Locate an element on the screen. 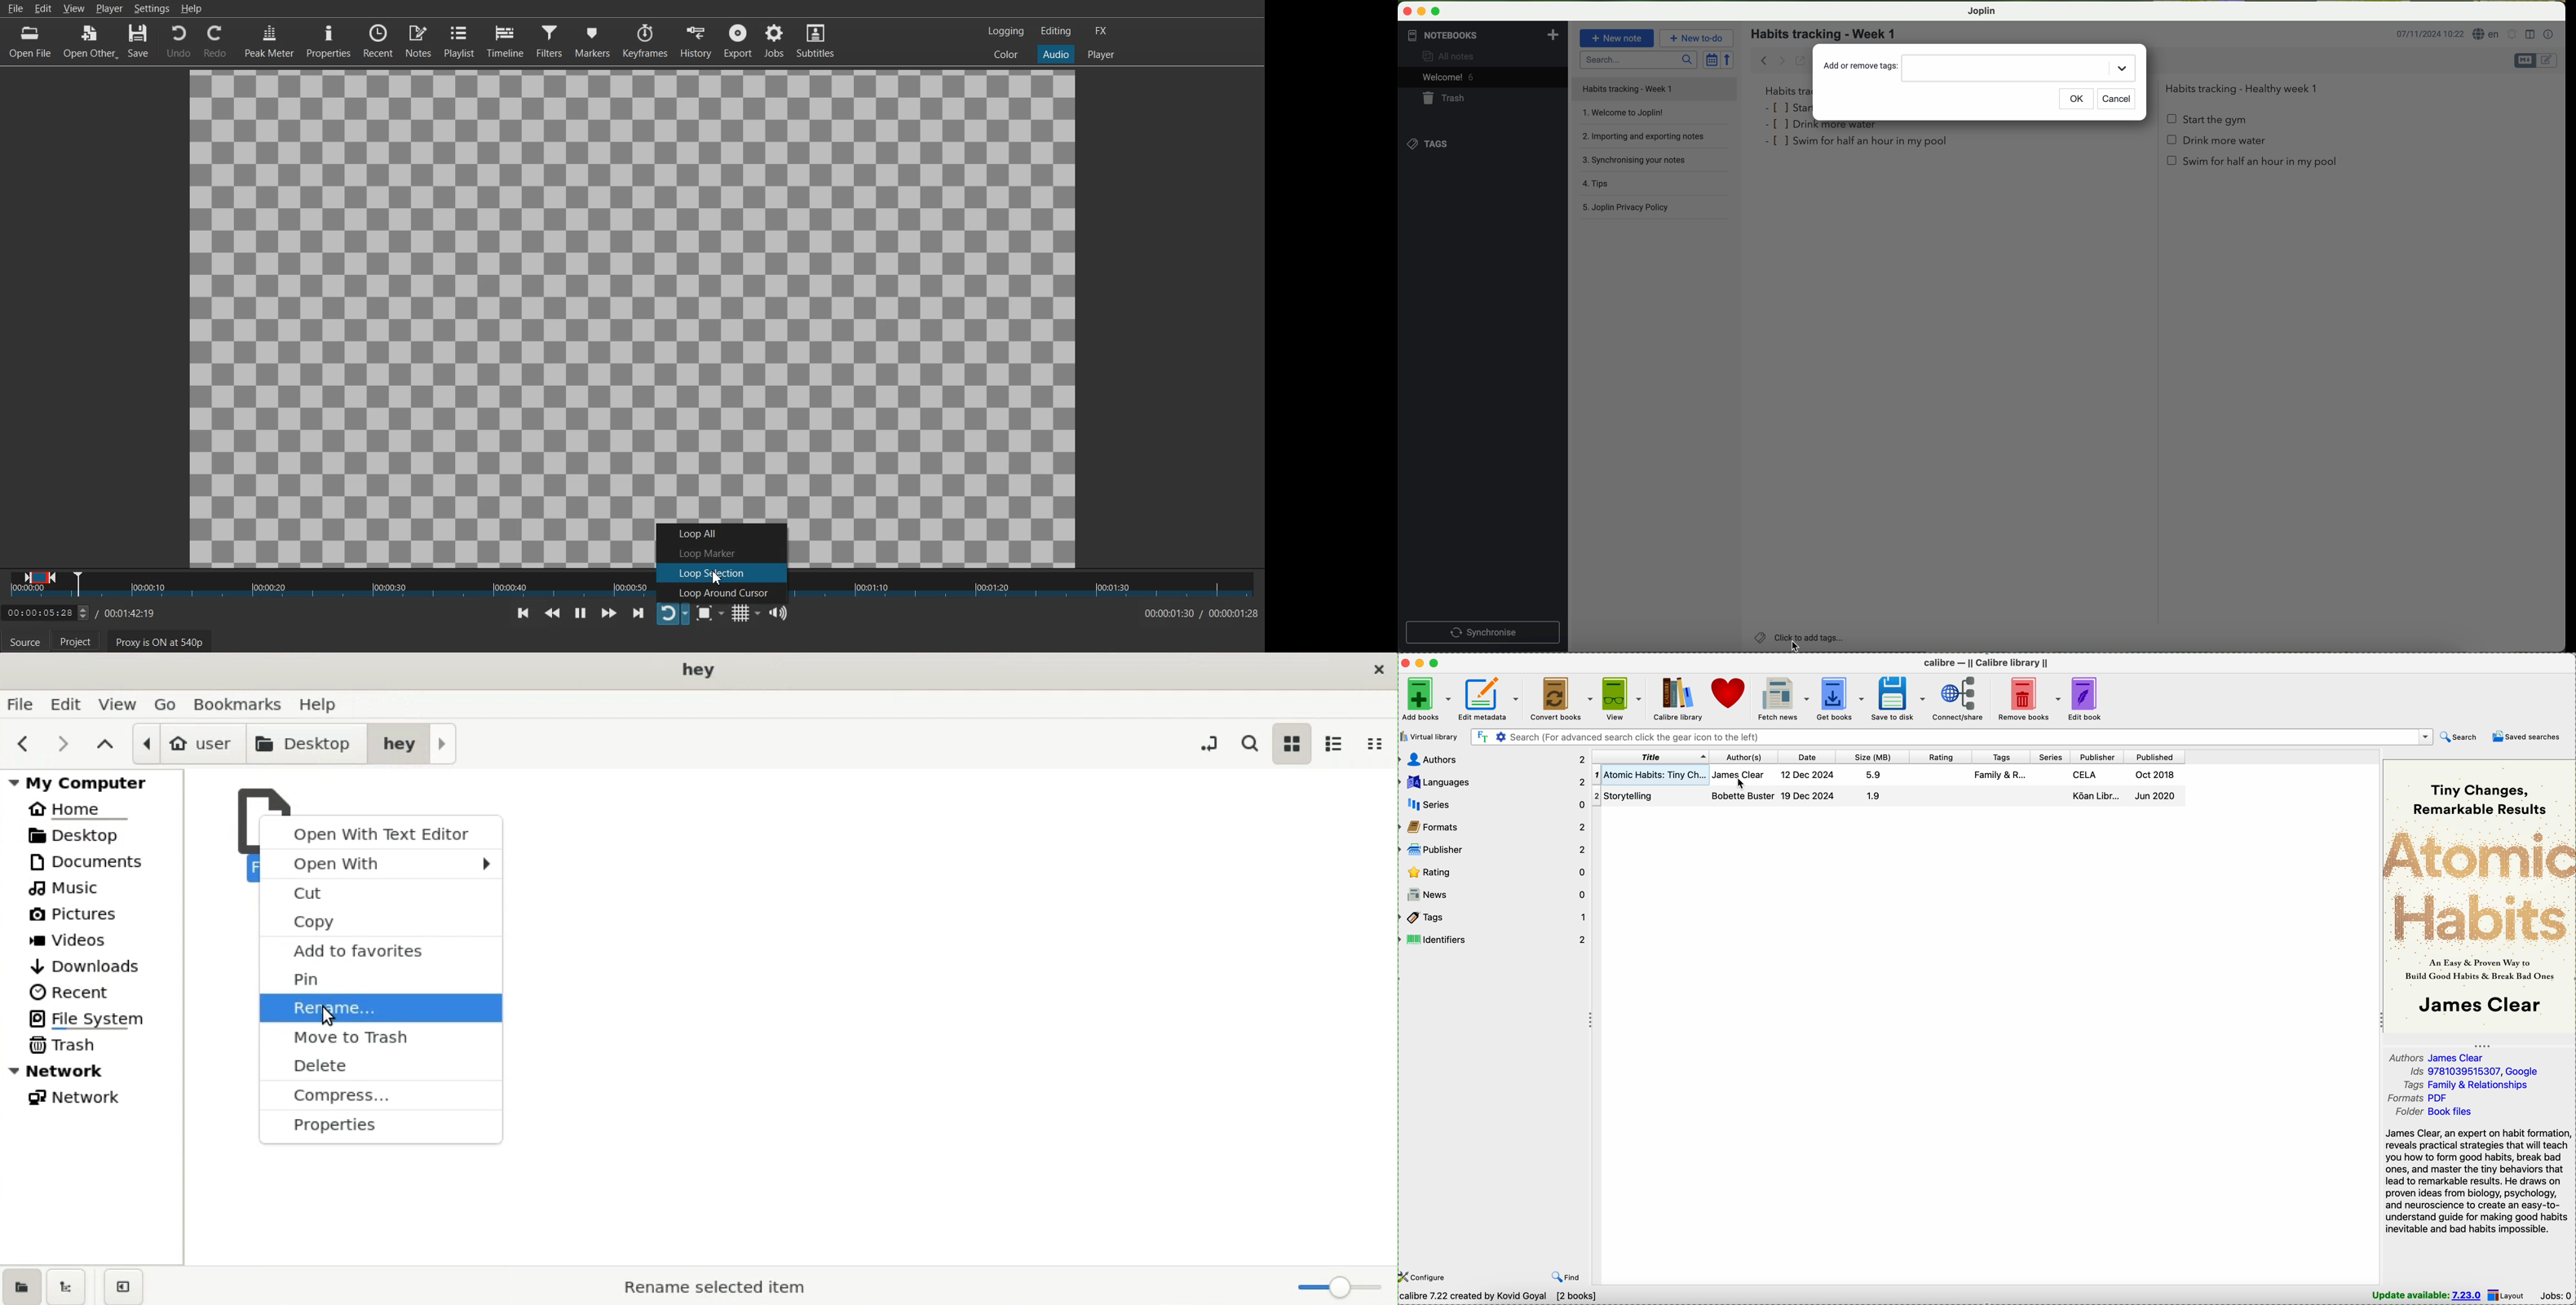 This screenshot has width=2576, height=1316. trash is located at coordinates (1445, 98).